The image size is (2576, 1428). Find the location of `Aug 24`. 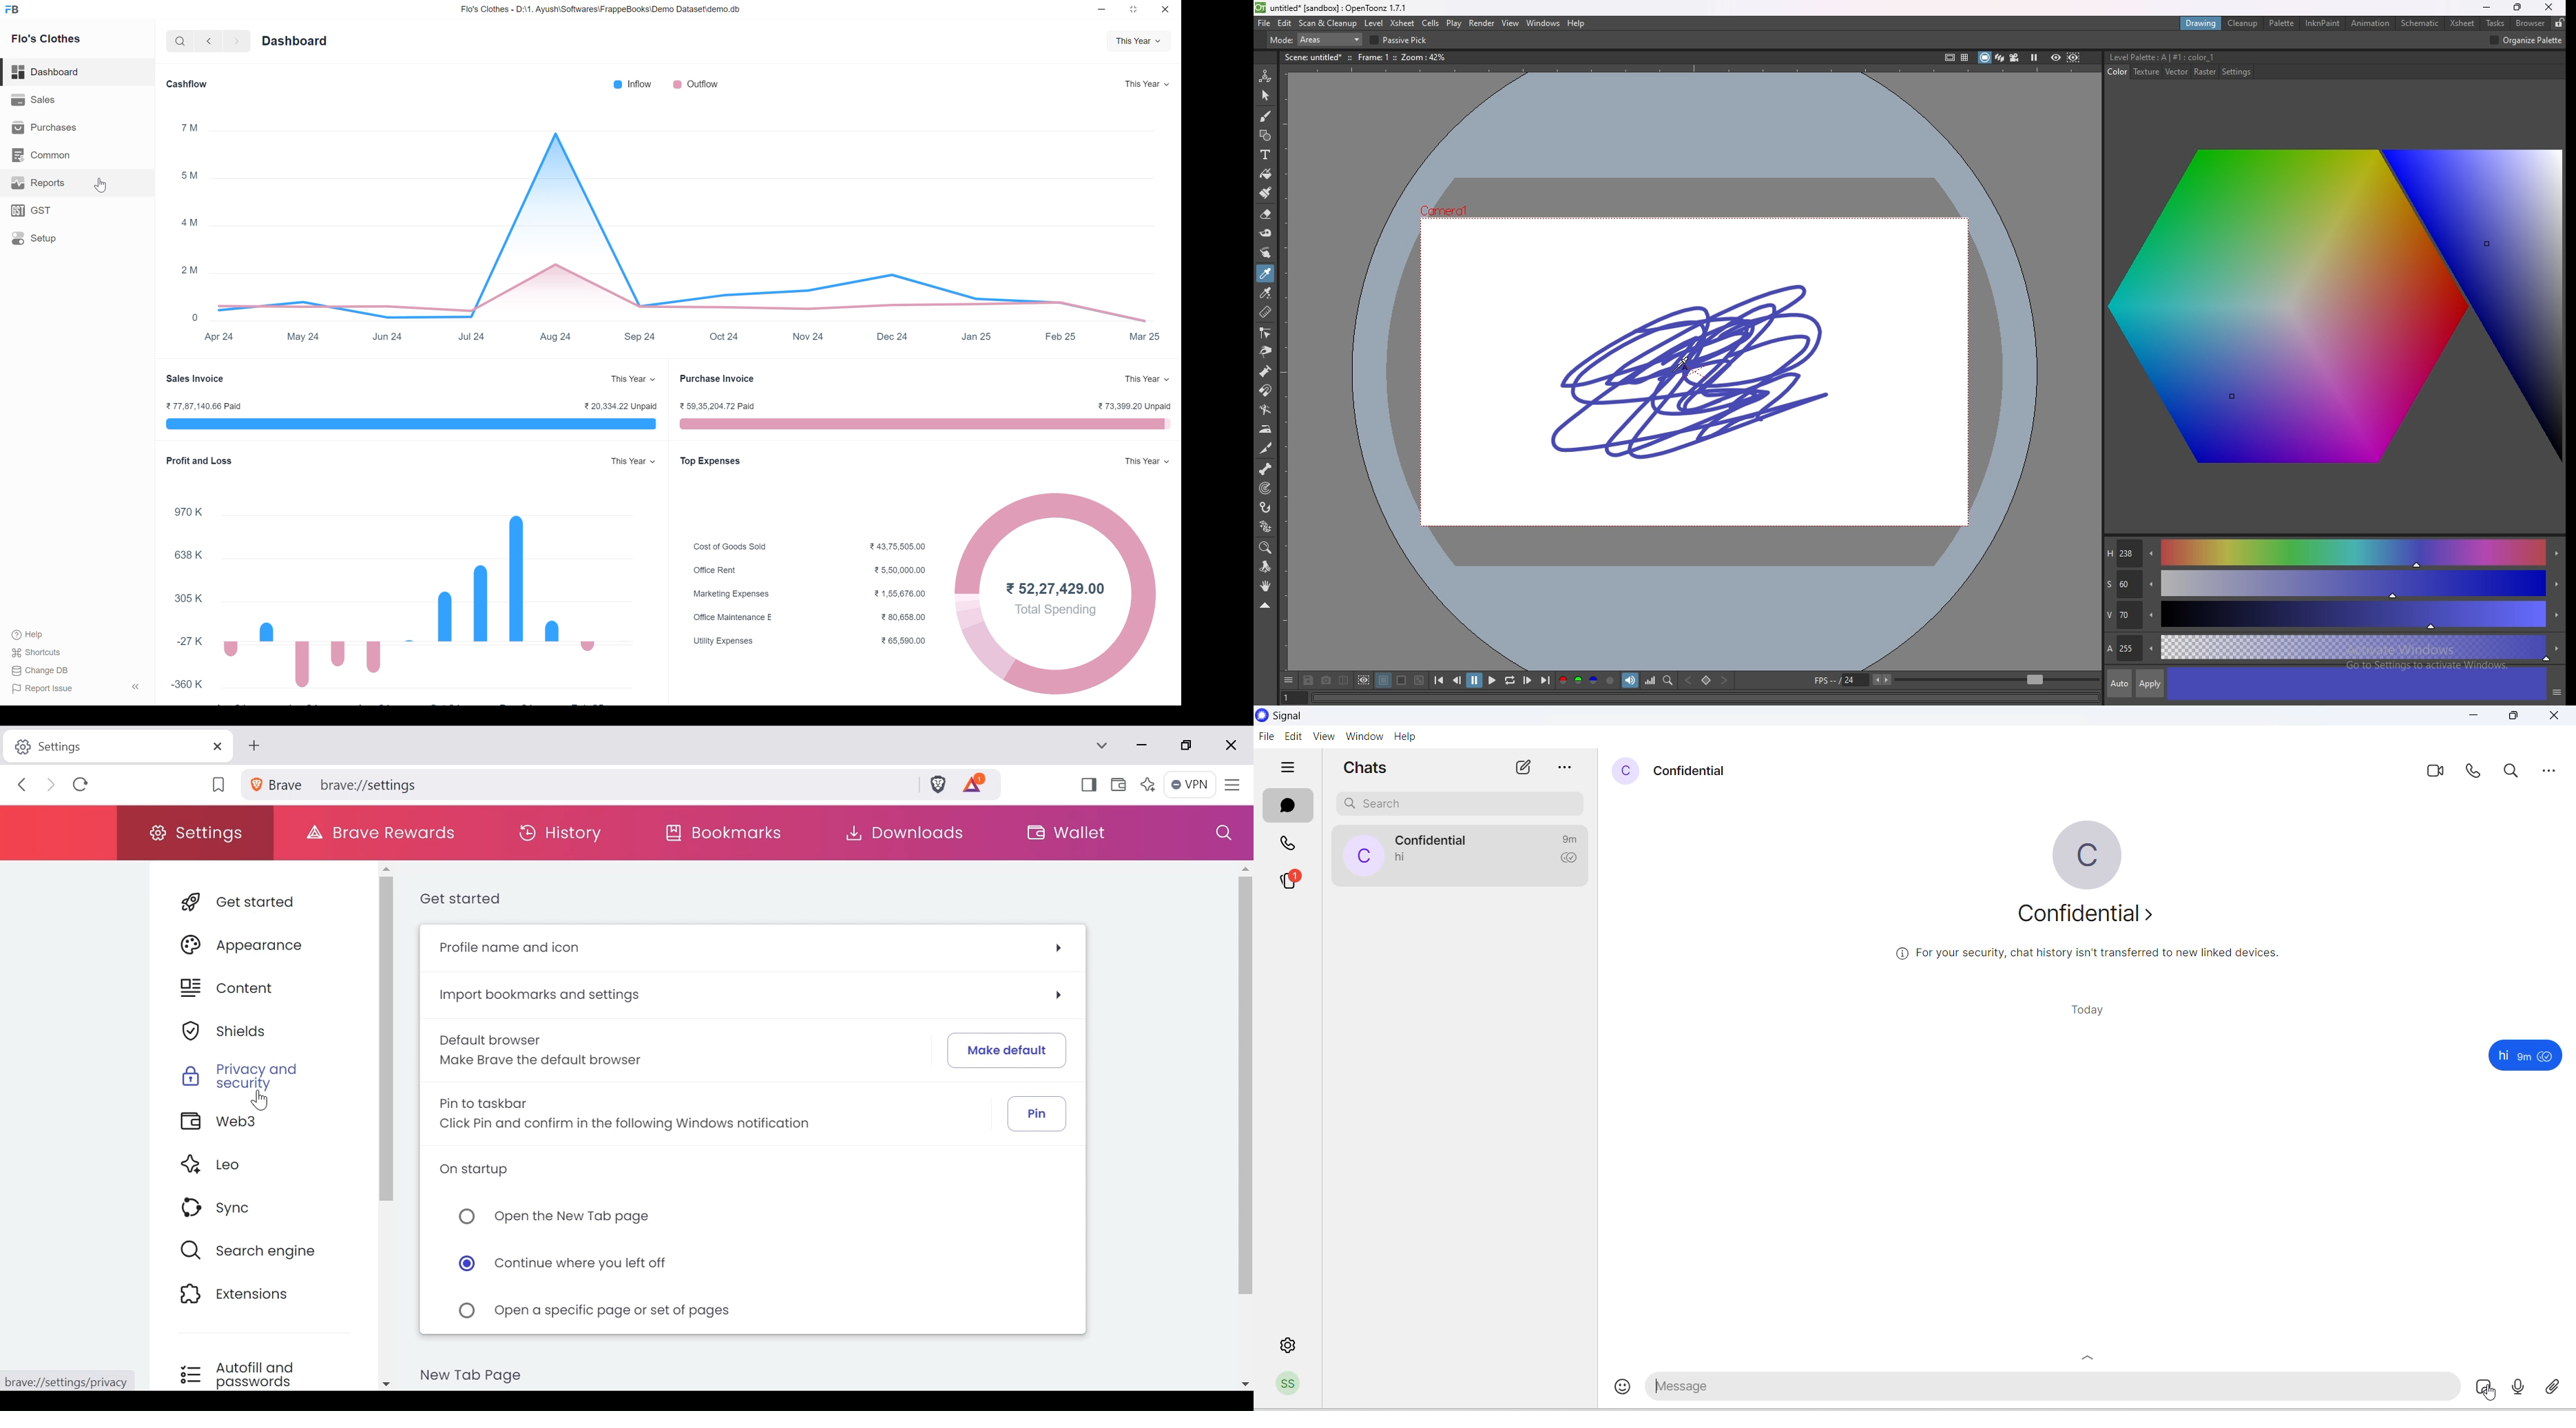

Aug 24 is located at coordinates (556, 336).